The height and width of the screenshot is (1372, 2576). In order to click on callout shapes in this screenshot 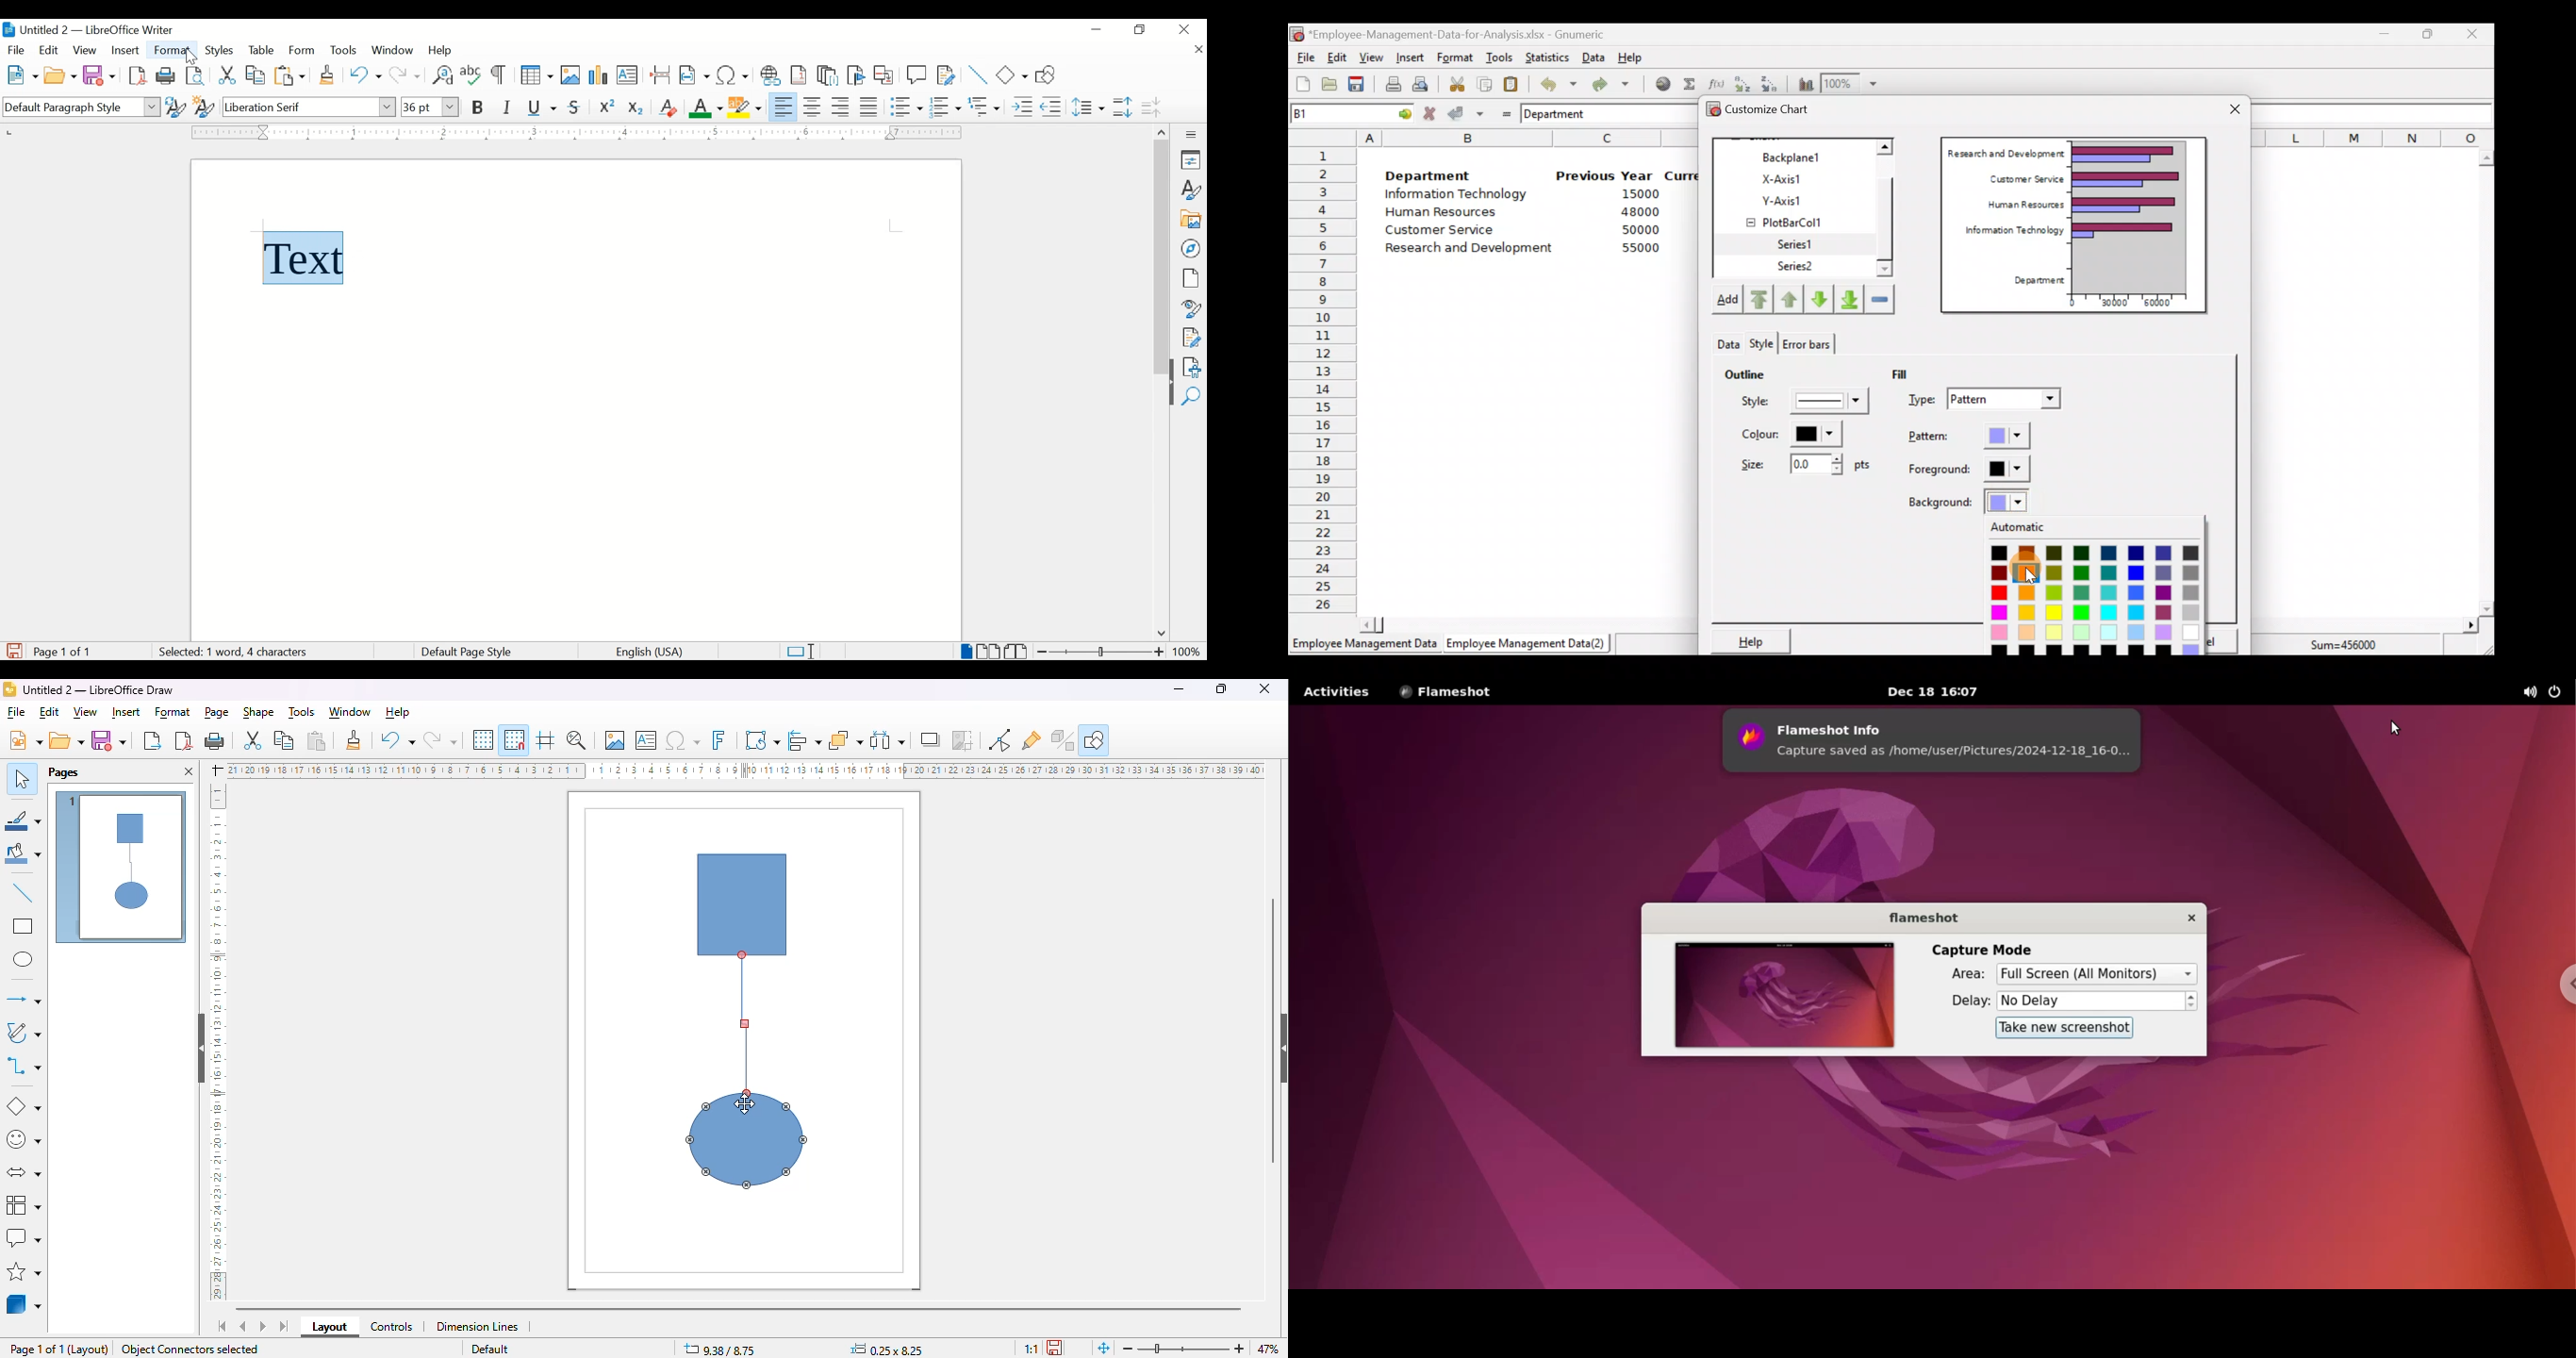, I will do `click(25, 1237)`.